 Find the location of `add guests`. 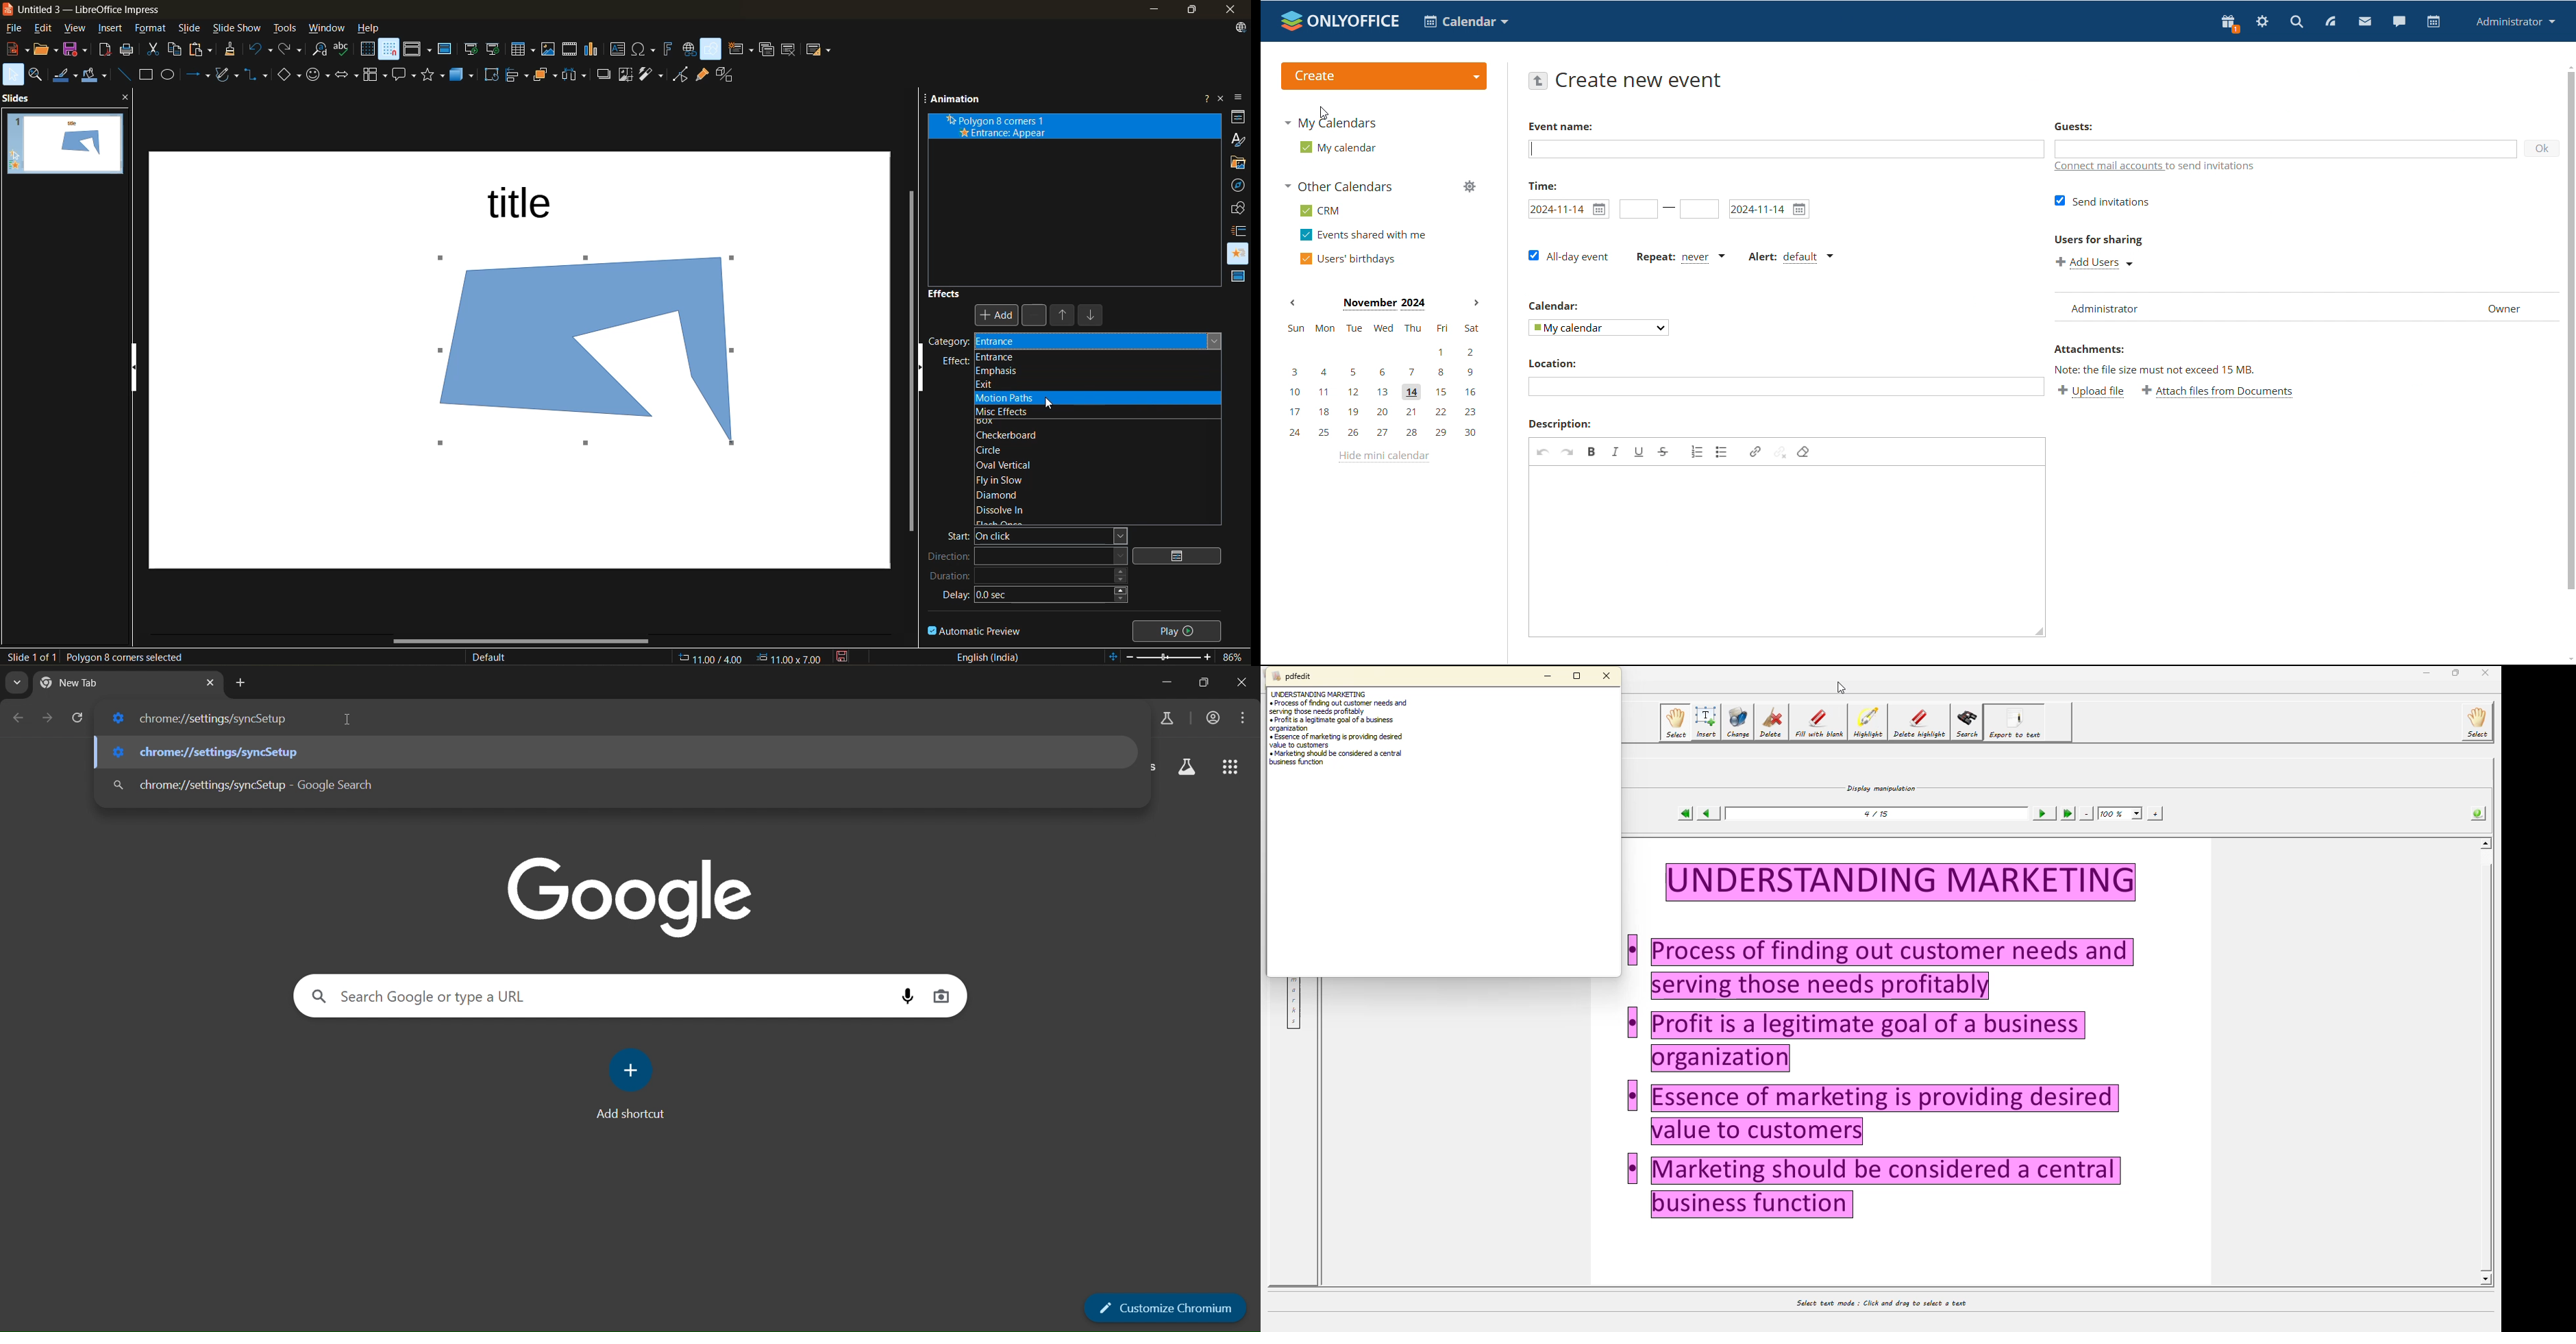

add guests is located at coordinates (2283, 148).